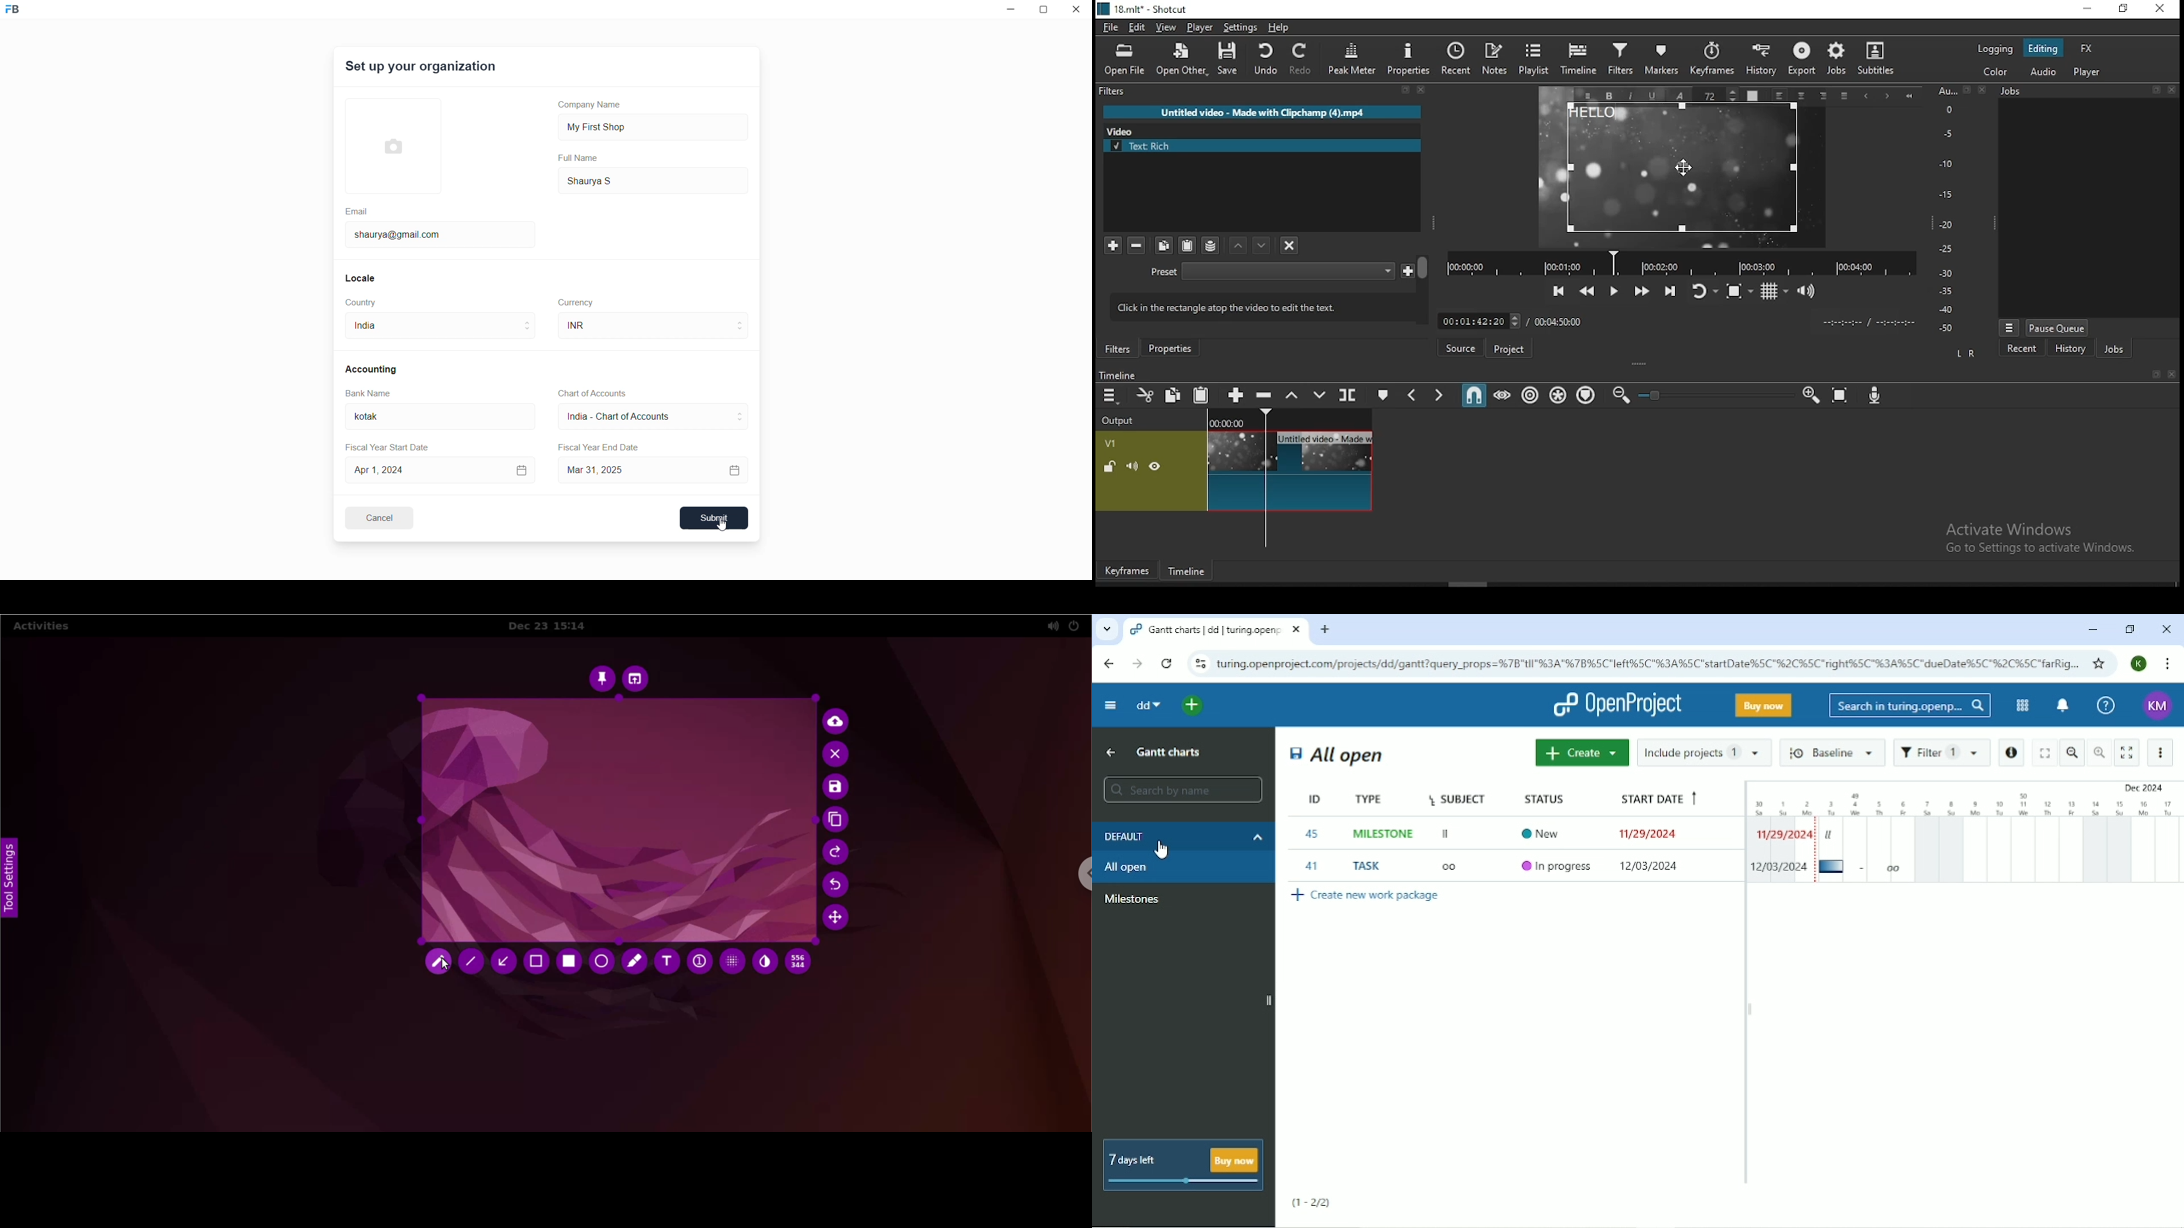 This screenshot has width=2184, height=1232. Describe the element at coordinates (384, 329) in the screenshot. I see `India` at that location.